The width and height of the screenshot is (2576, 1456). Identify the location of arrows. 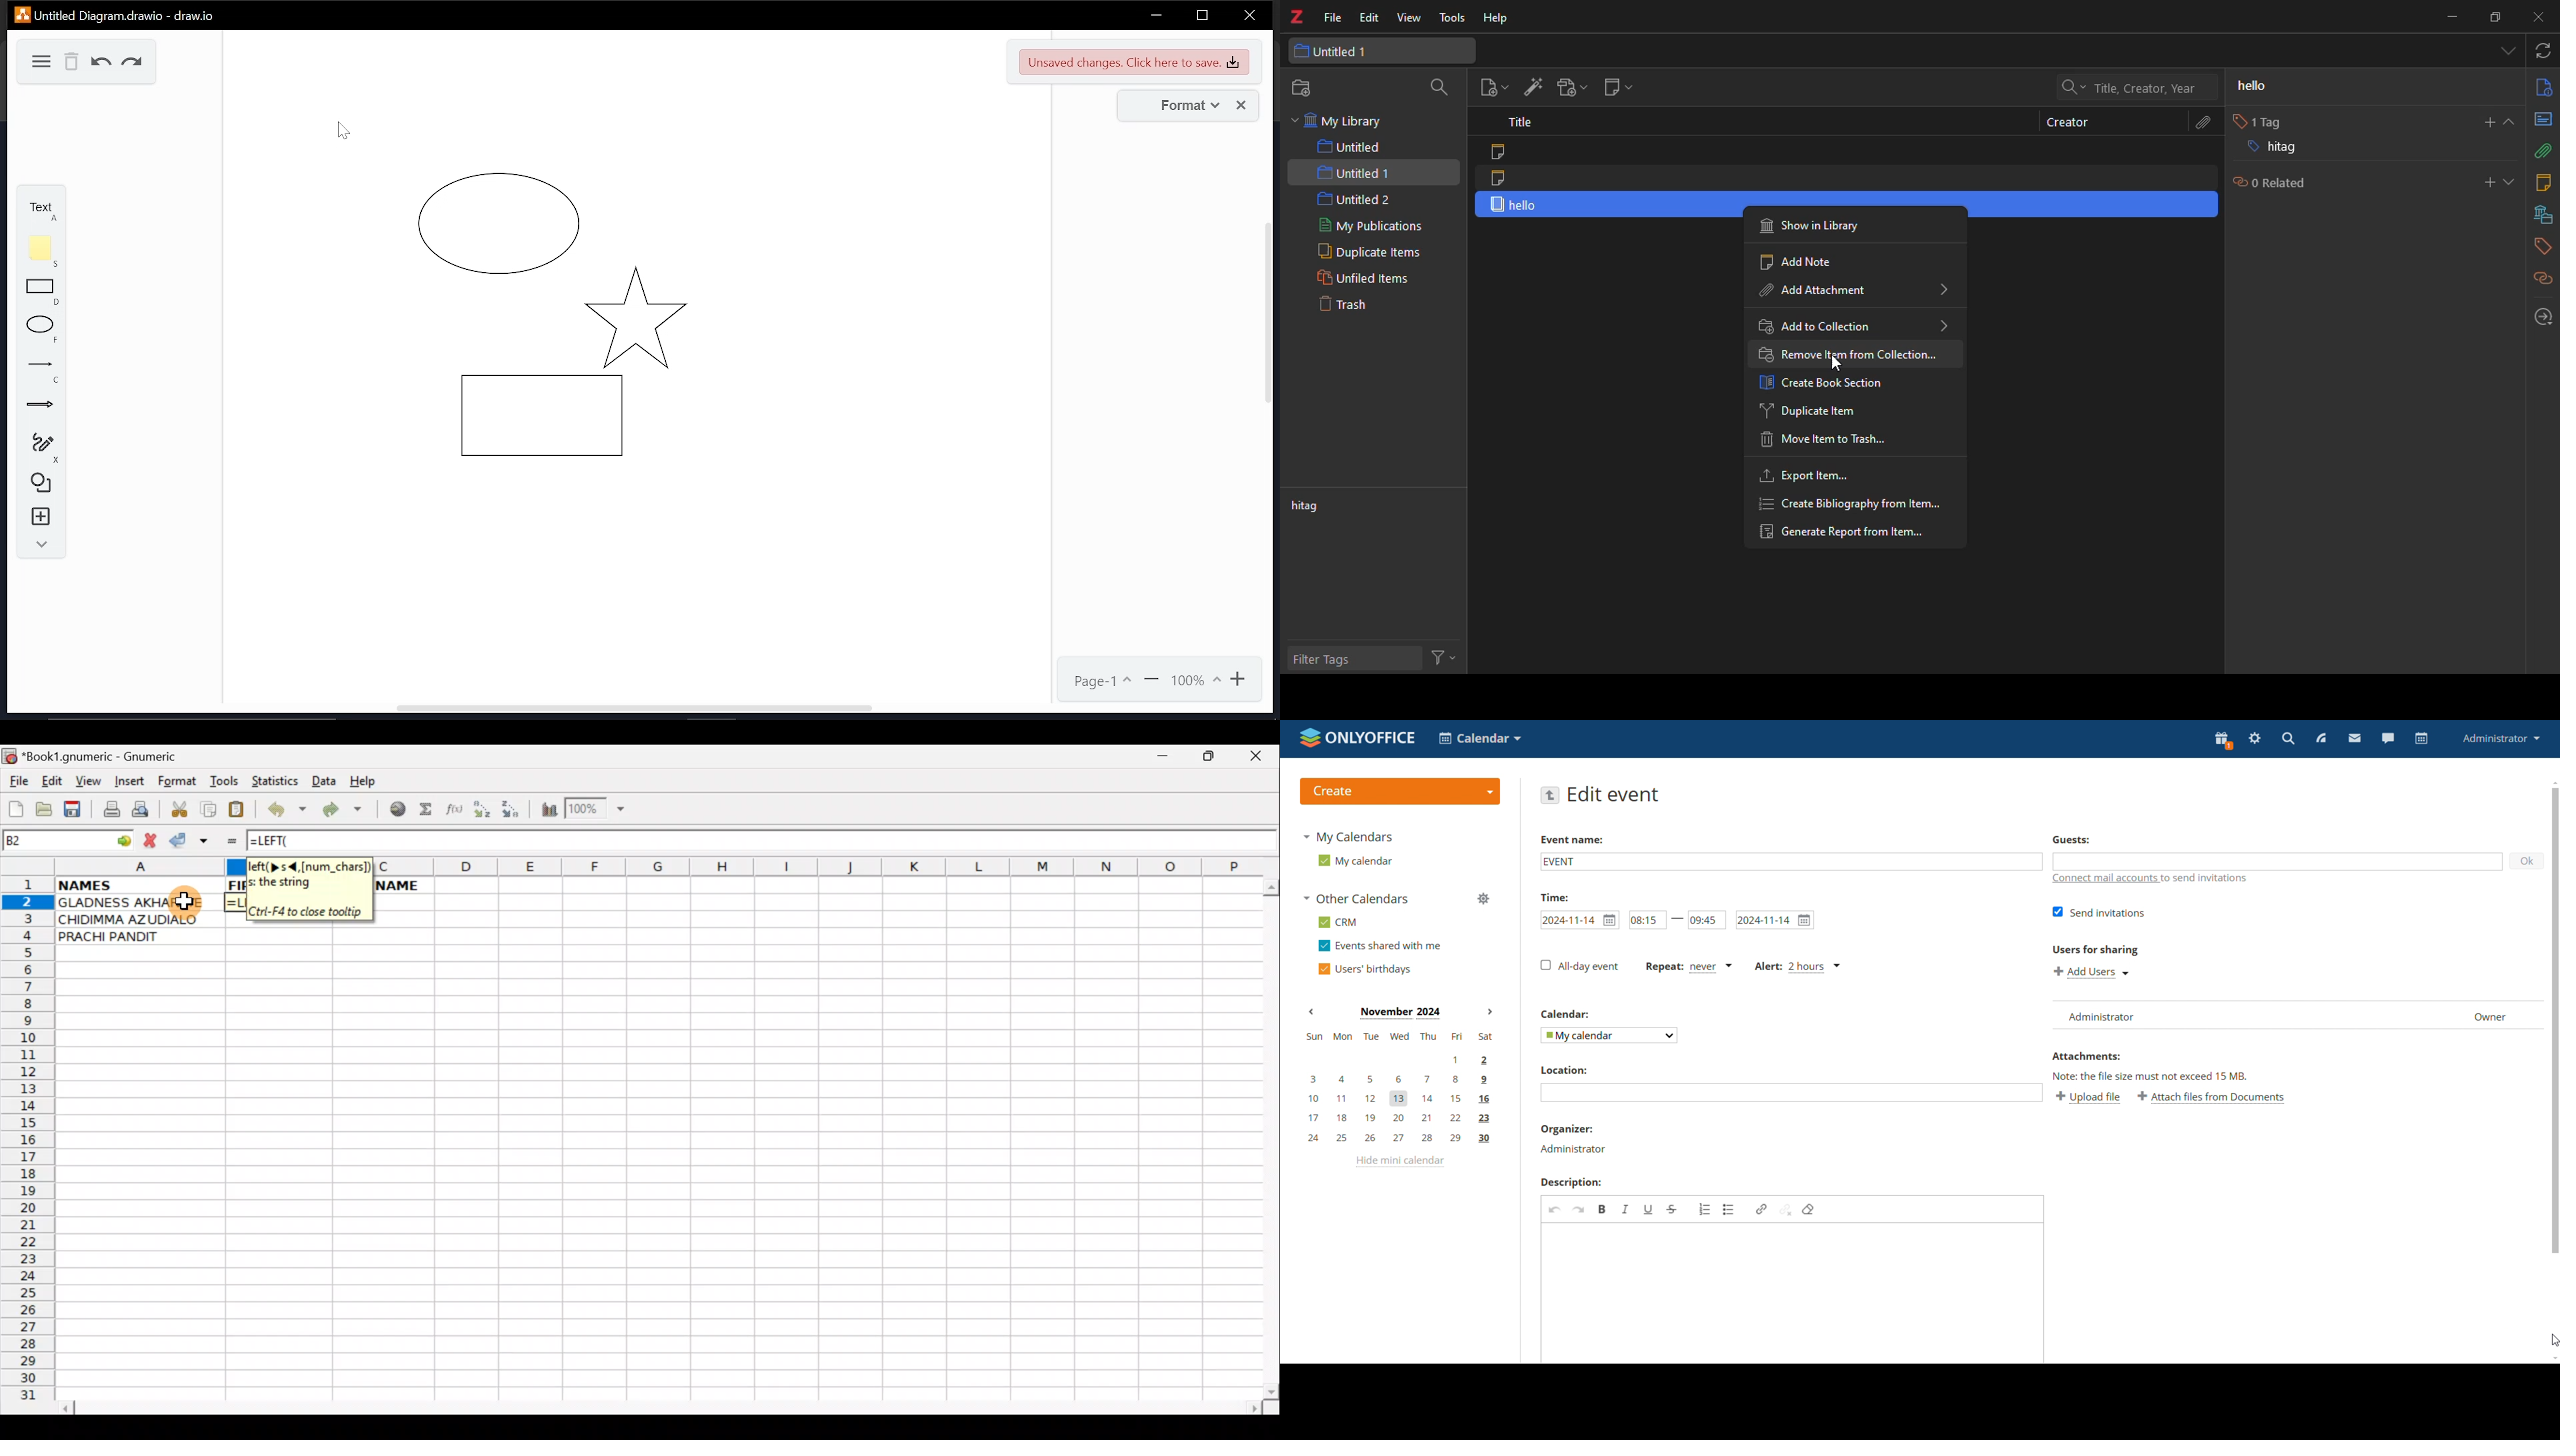
(40, 407).